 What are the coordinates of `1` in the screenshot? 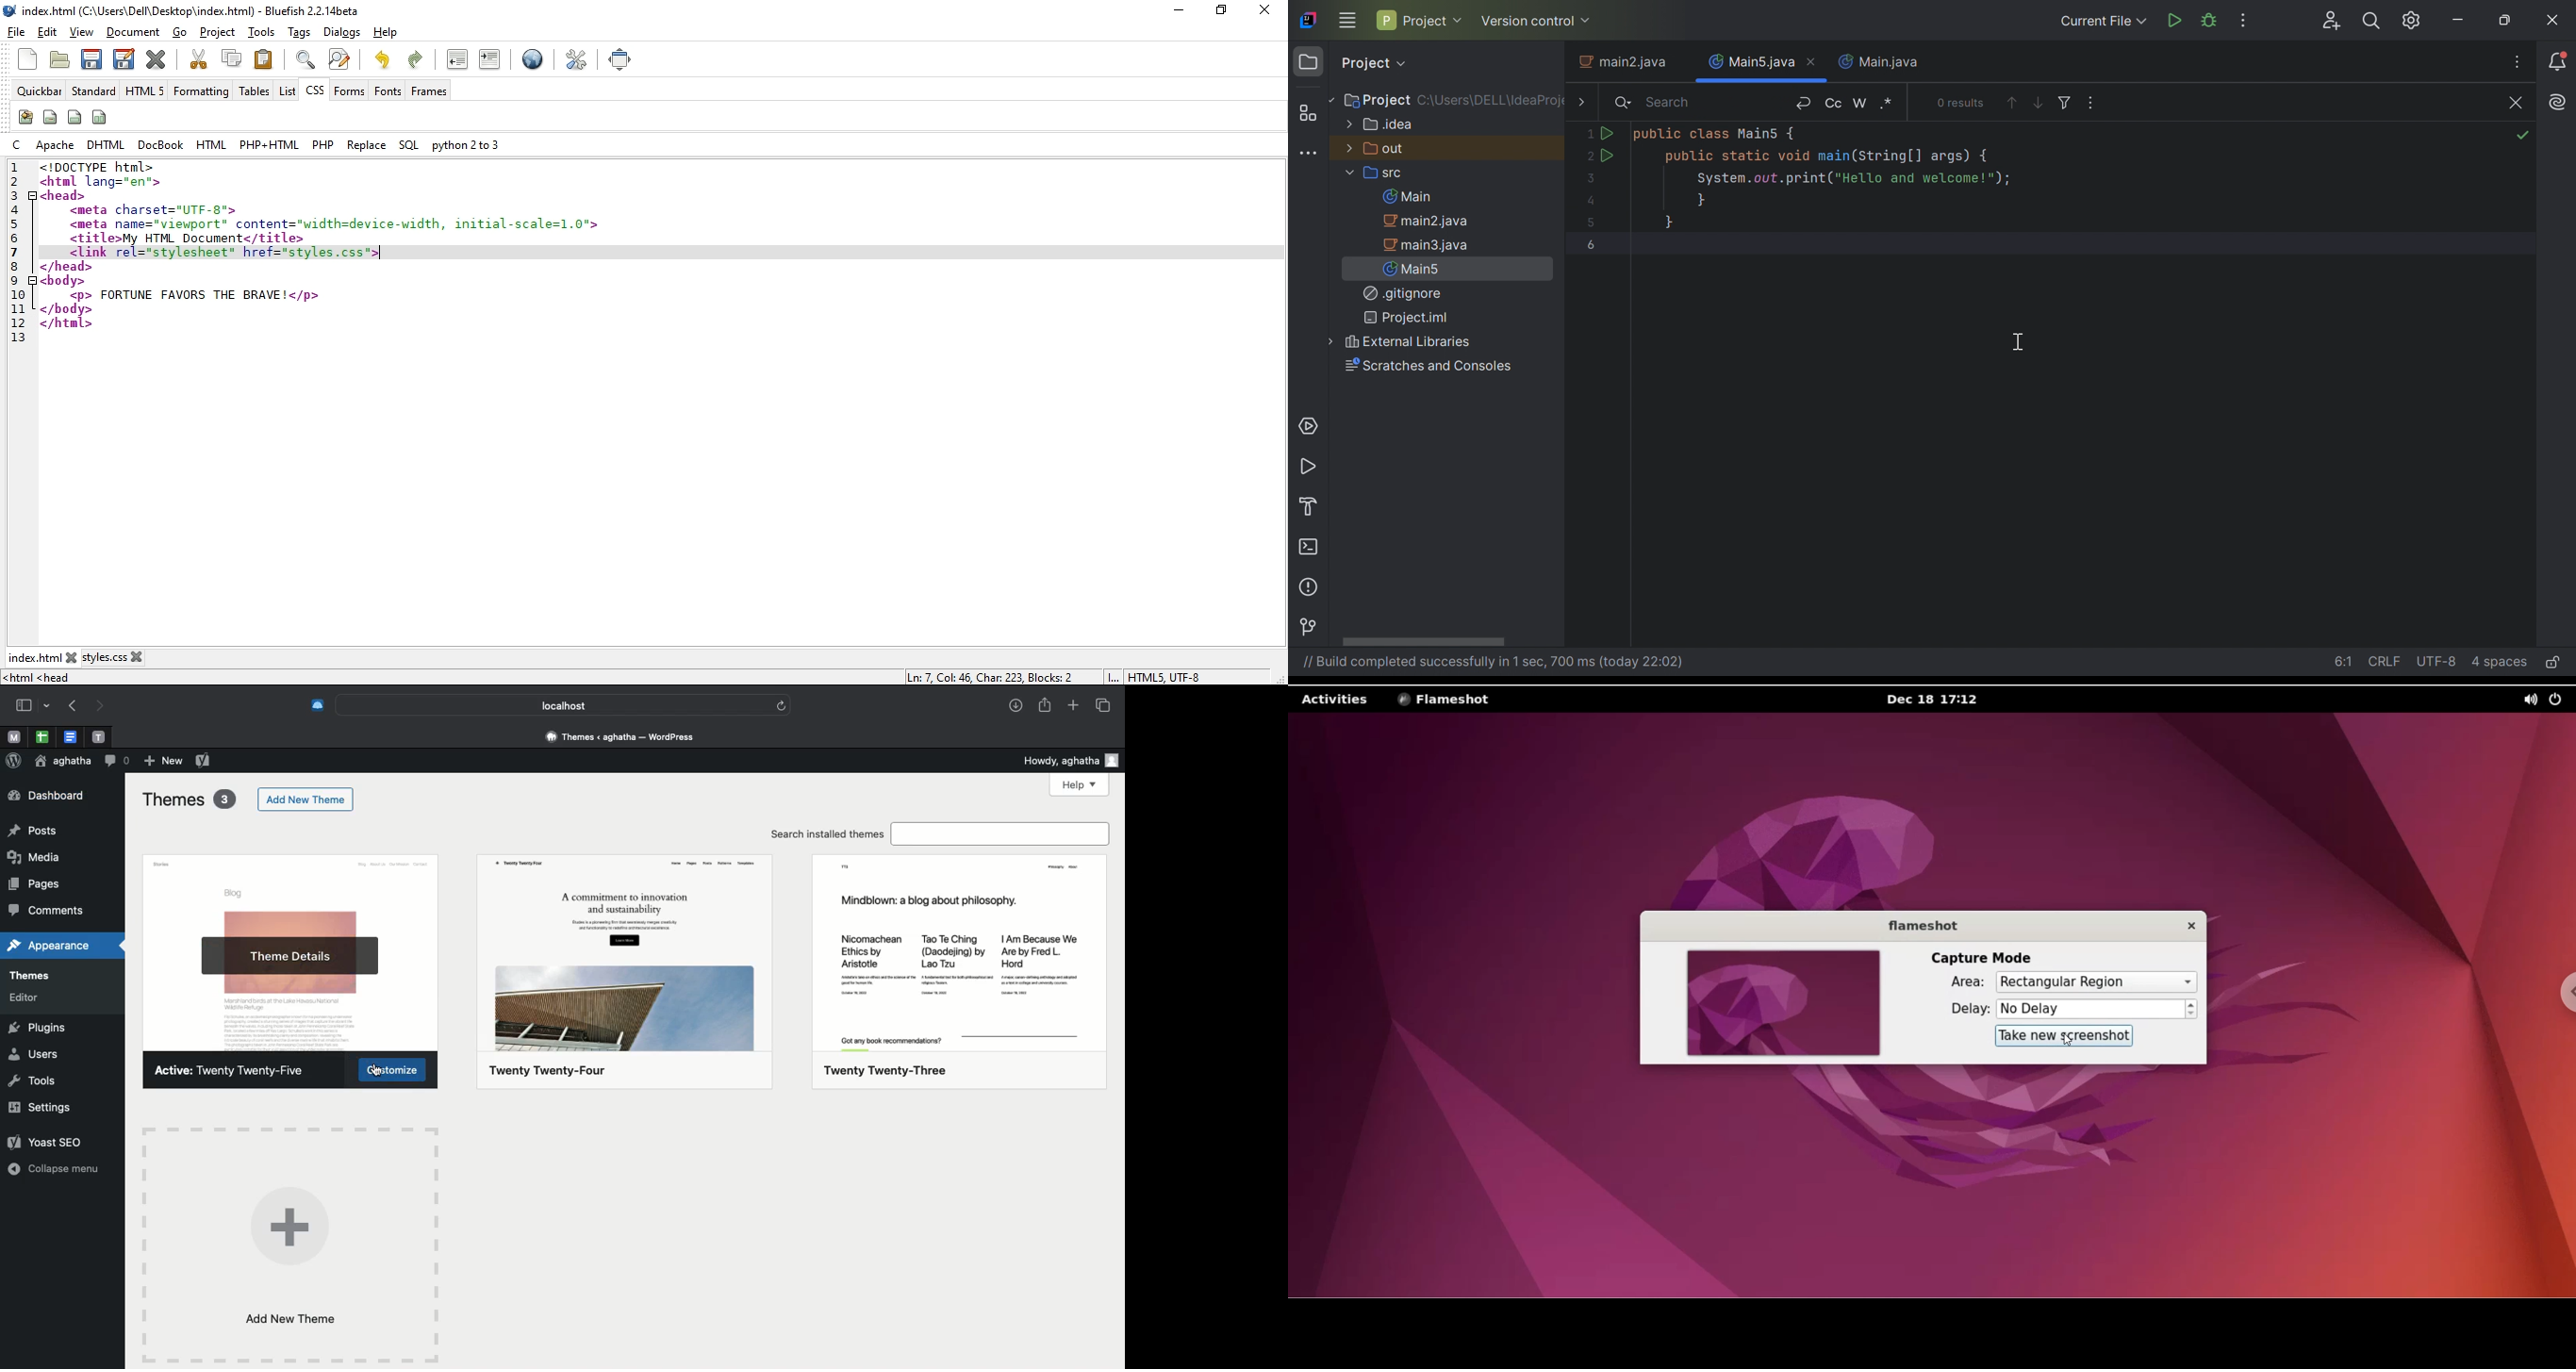 It's located at (14, 168).